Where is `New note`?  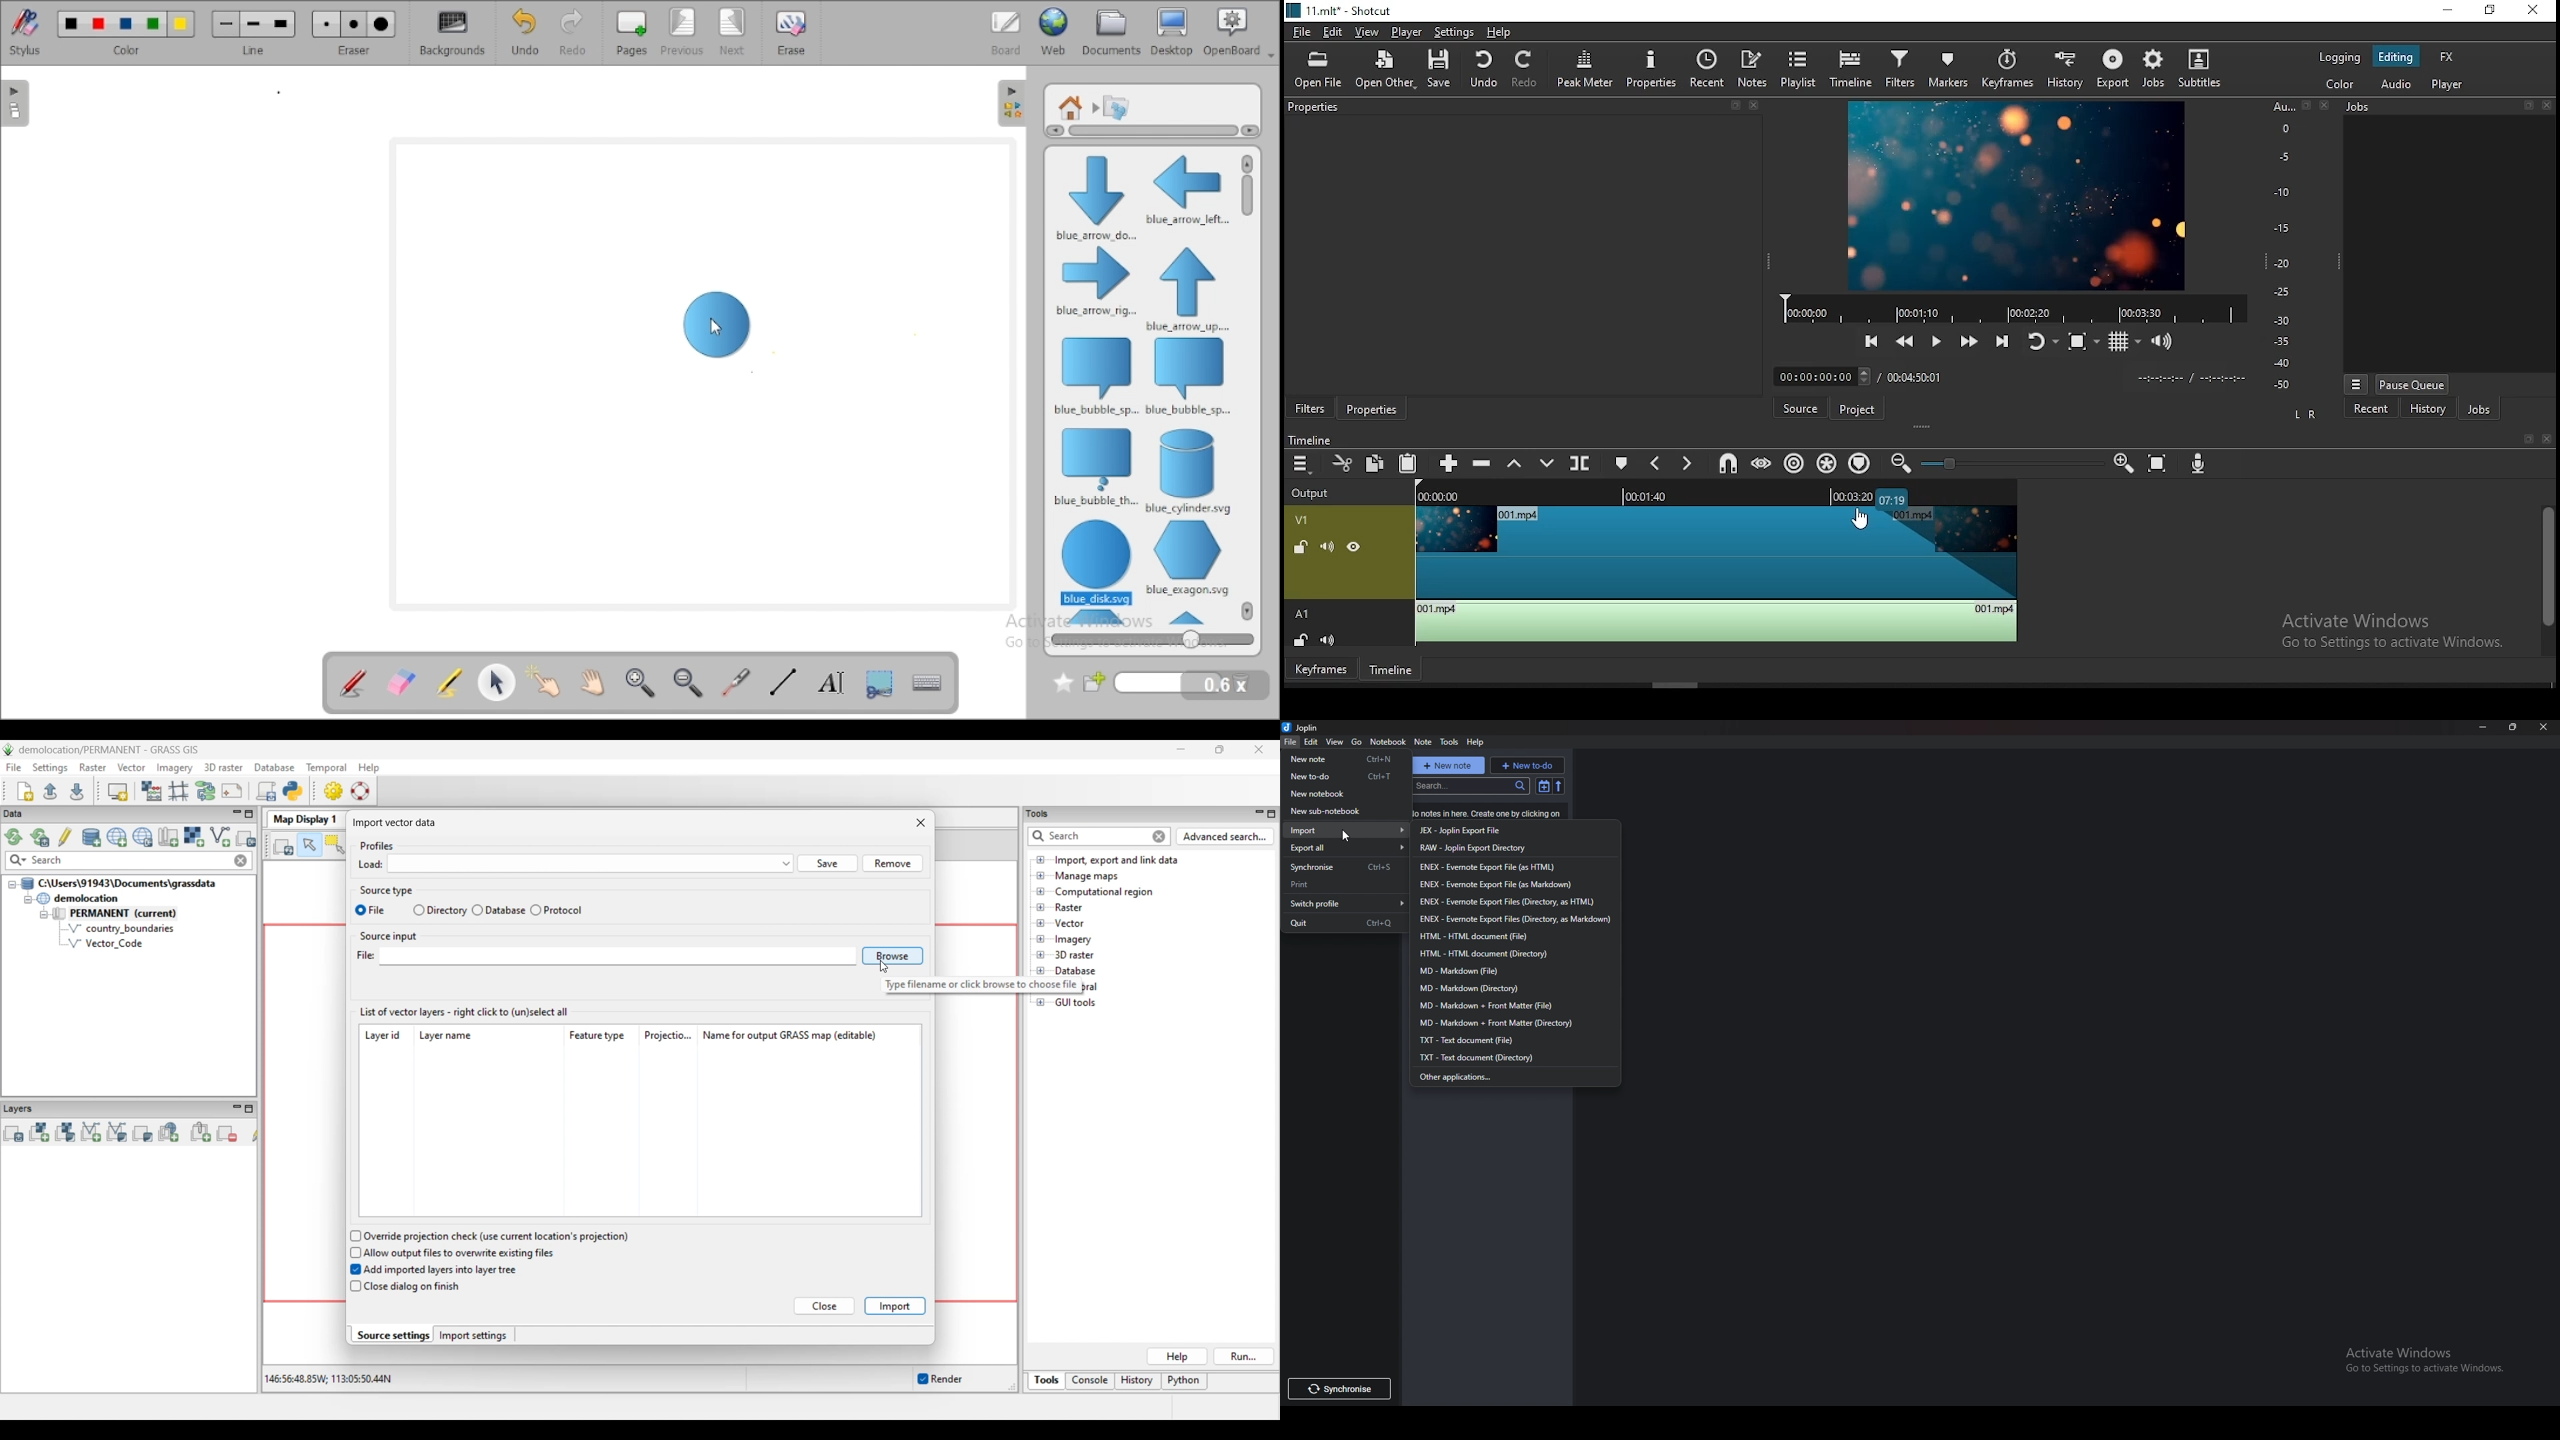
New note is located at coordinates (1345, 759).